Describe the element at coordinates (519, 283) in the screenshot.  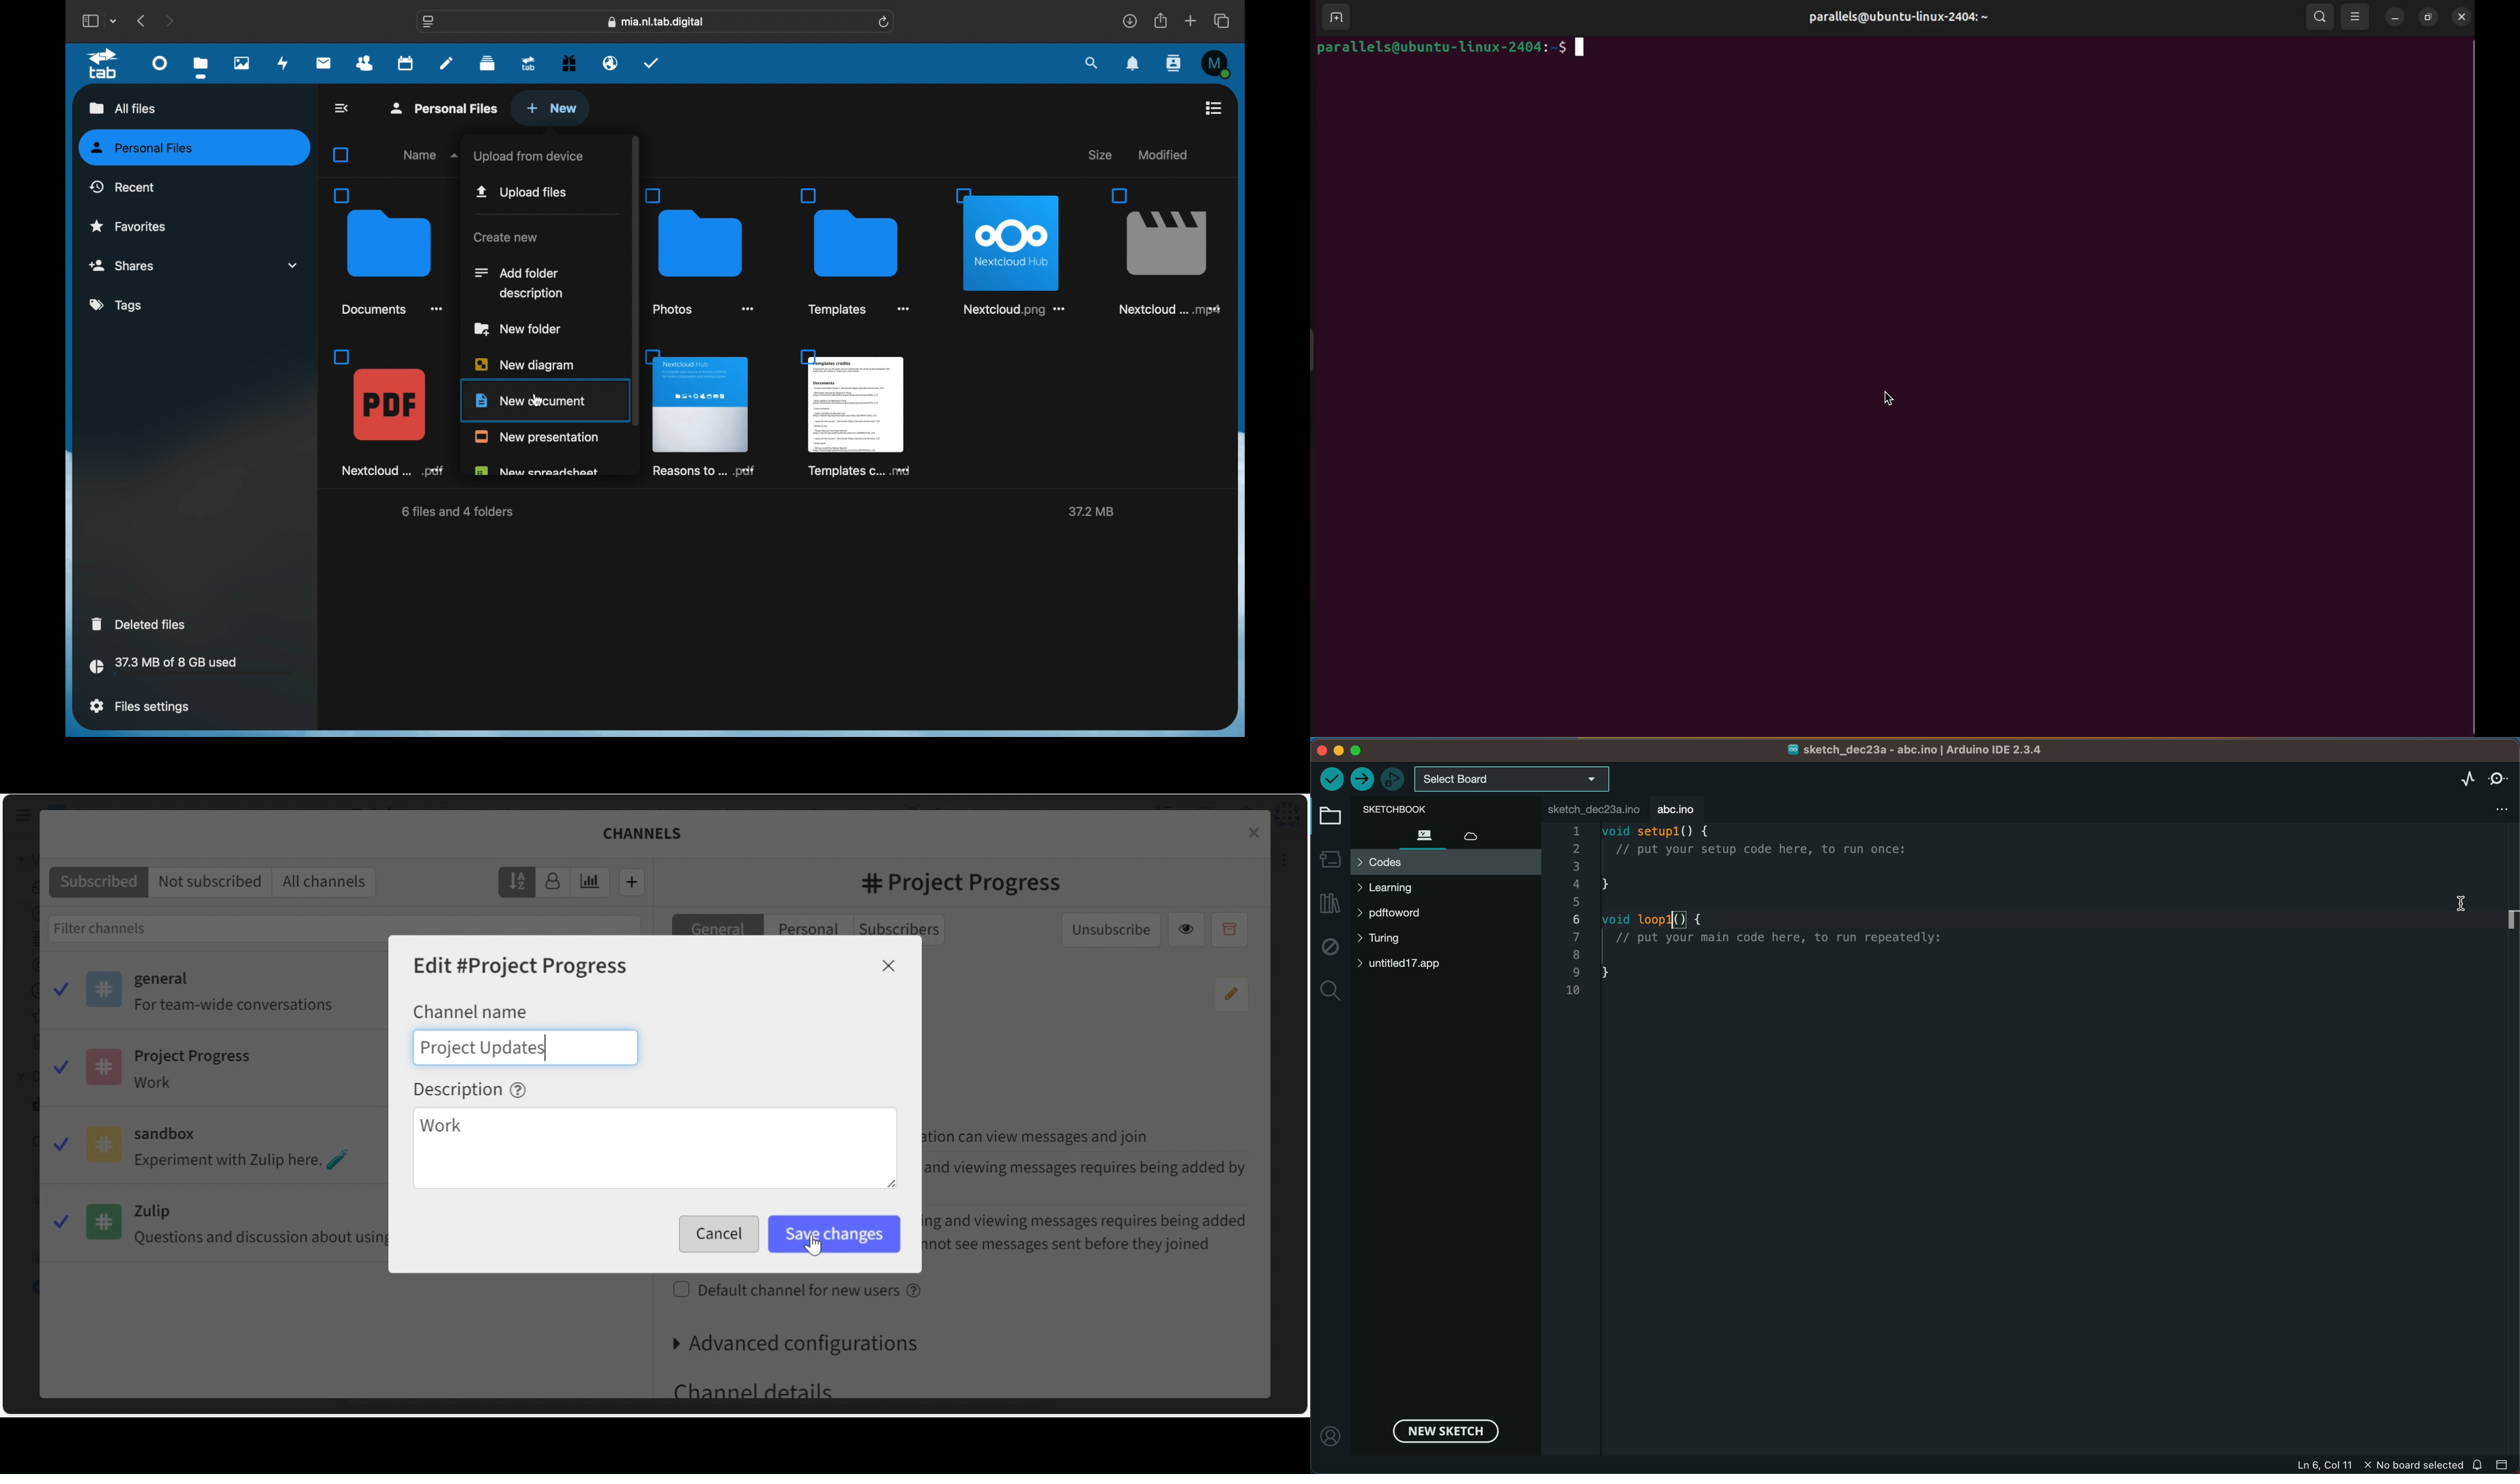
I see `add folder description` at that location.